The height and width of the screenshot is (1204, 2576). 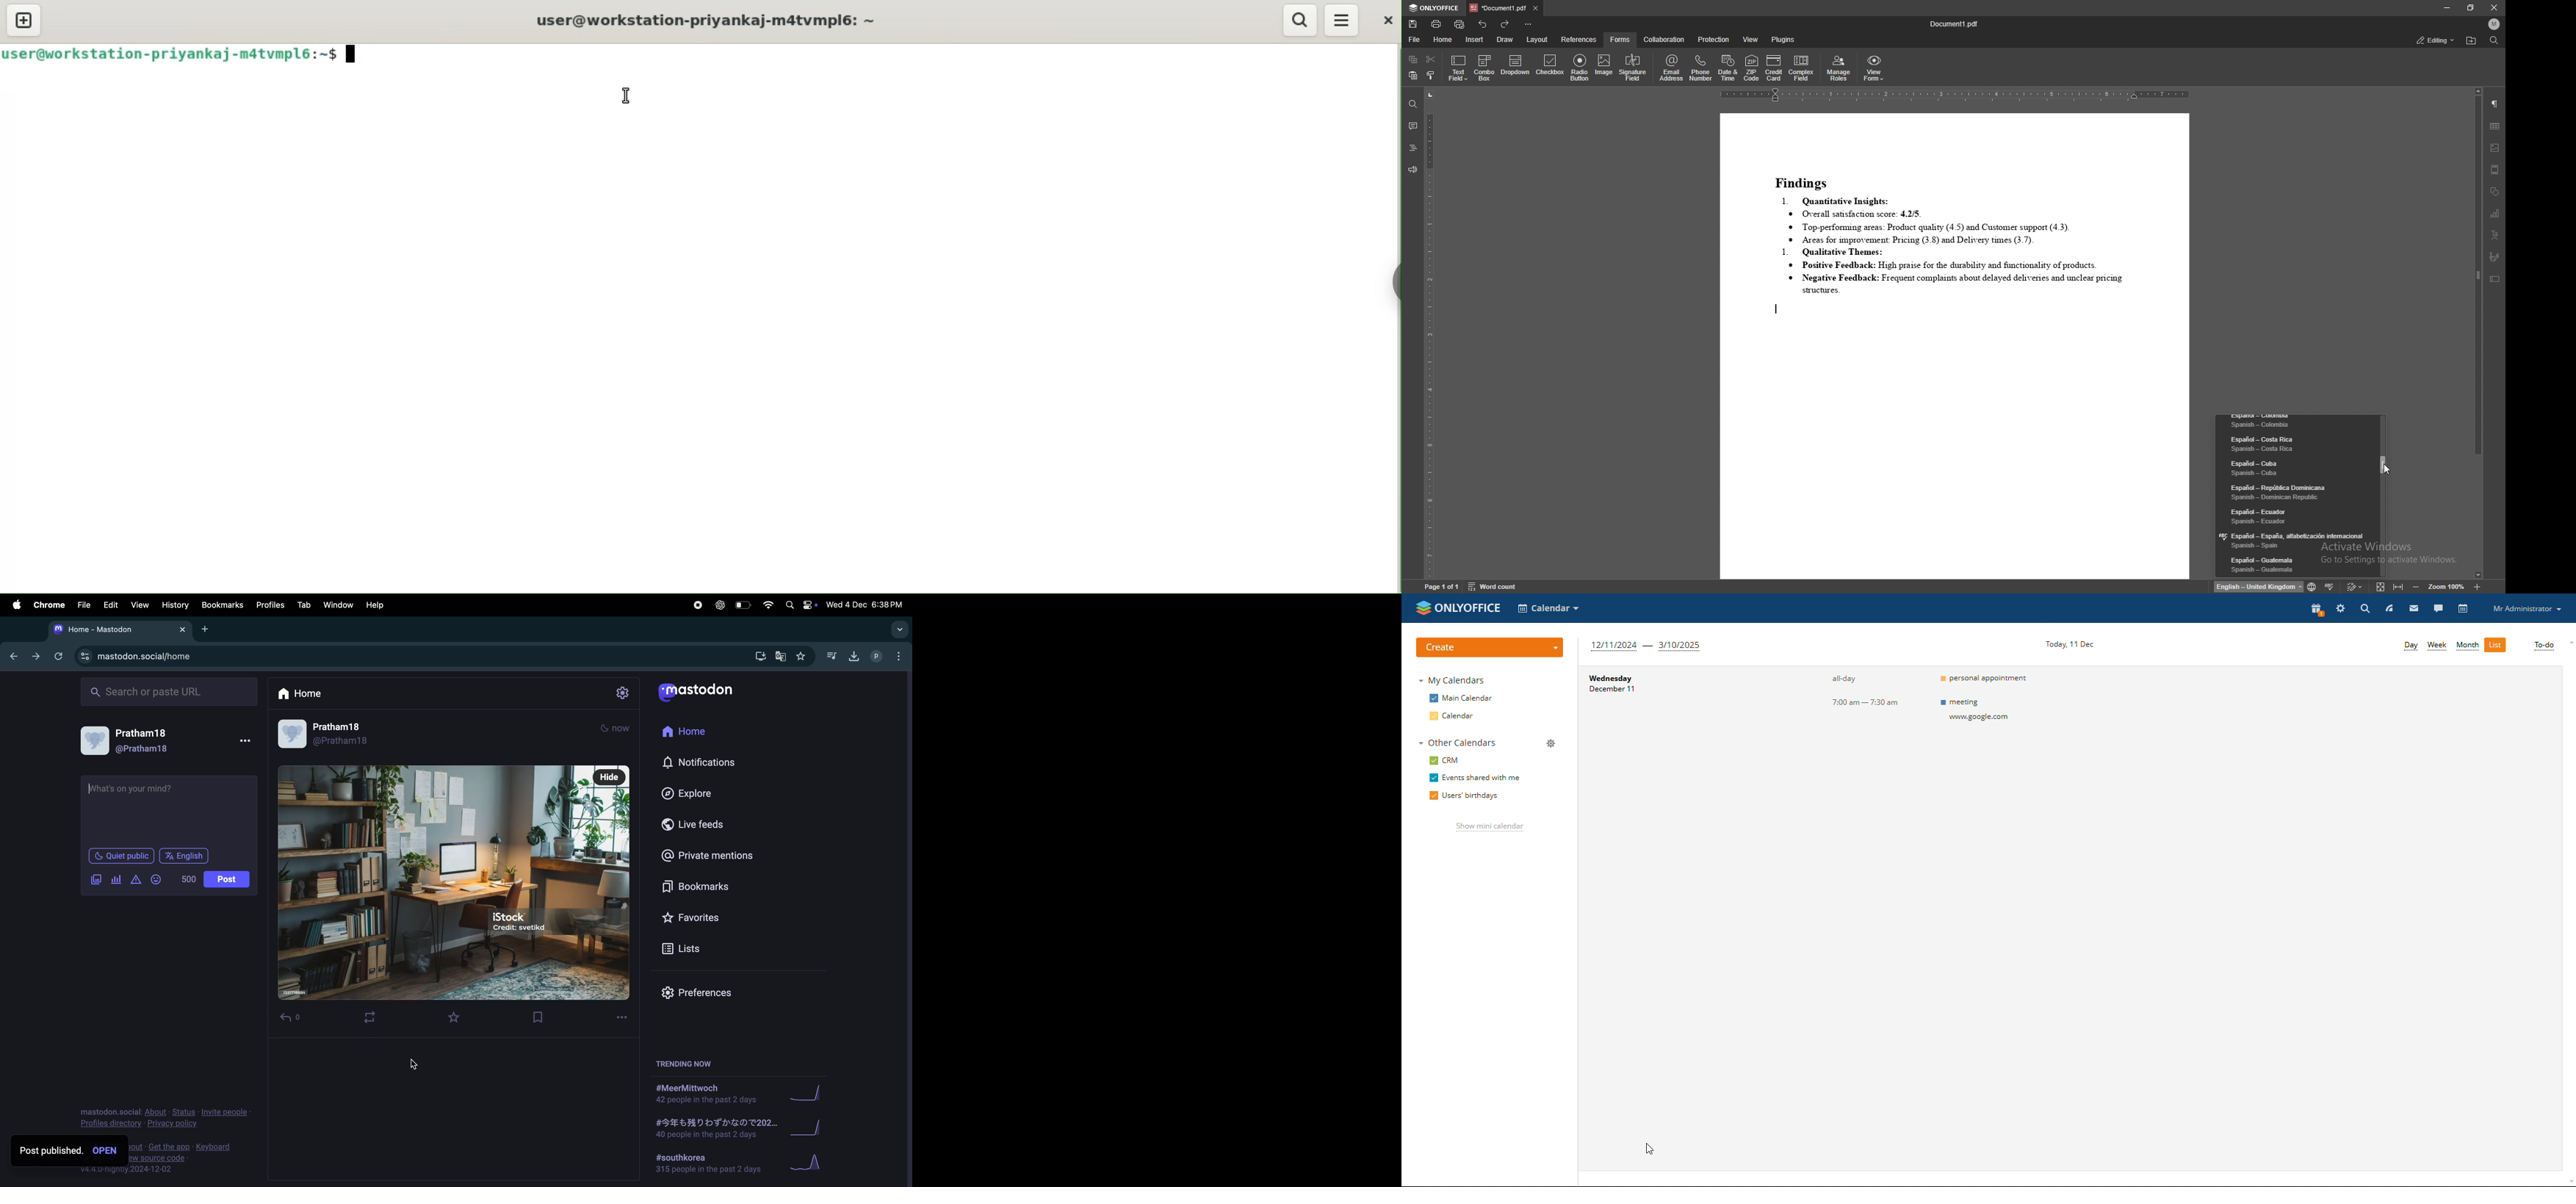 I want to click on profiles, so click(x=271, y=605).